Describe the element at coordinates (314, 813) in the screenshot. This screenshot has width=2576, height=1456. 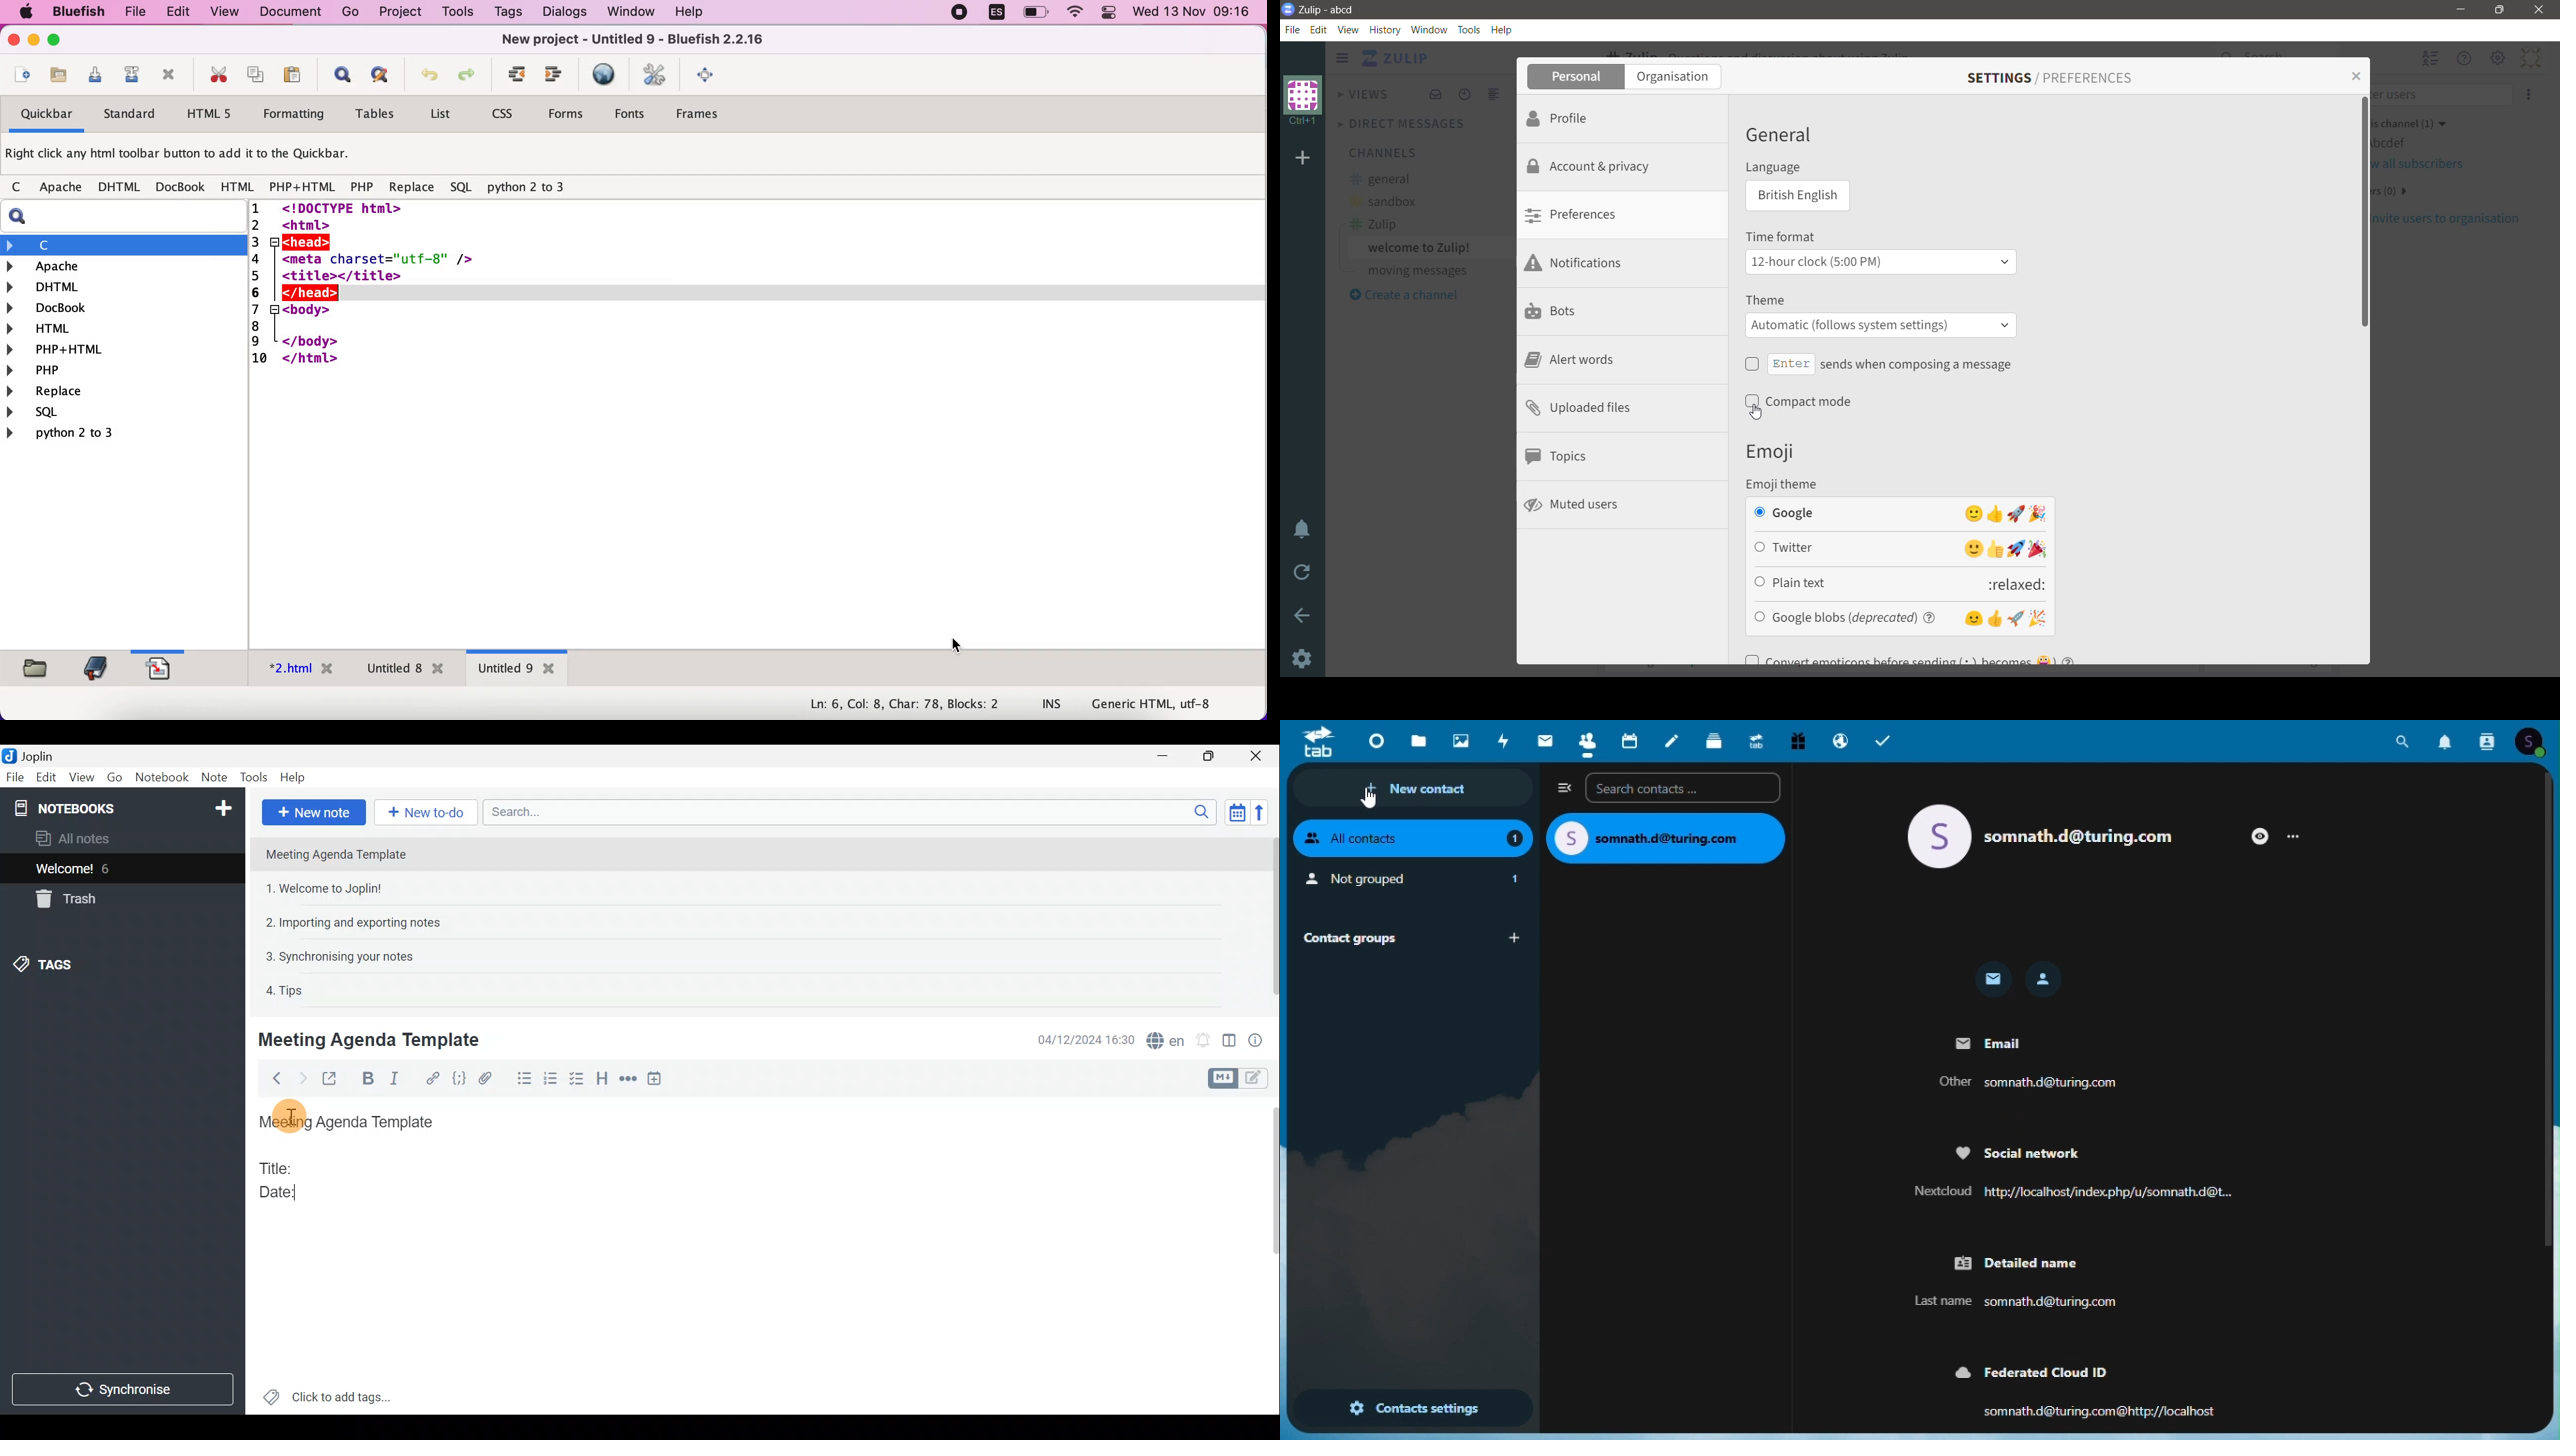
I see `New note` at that location.